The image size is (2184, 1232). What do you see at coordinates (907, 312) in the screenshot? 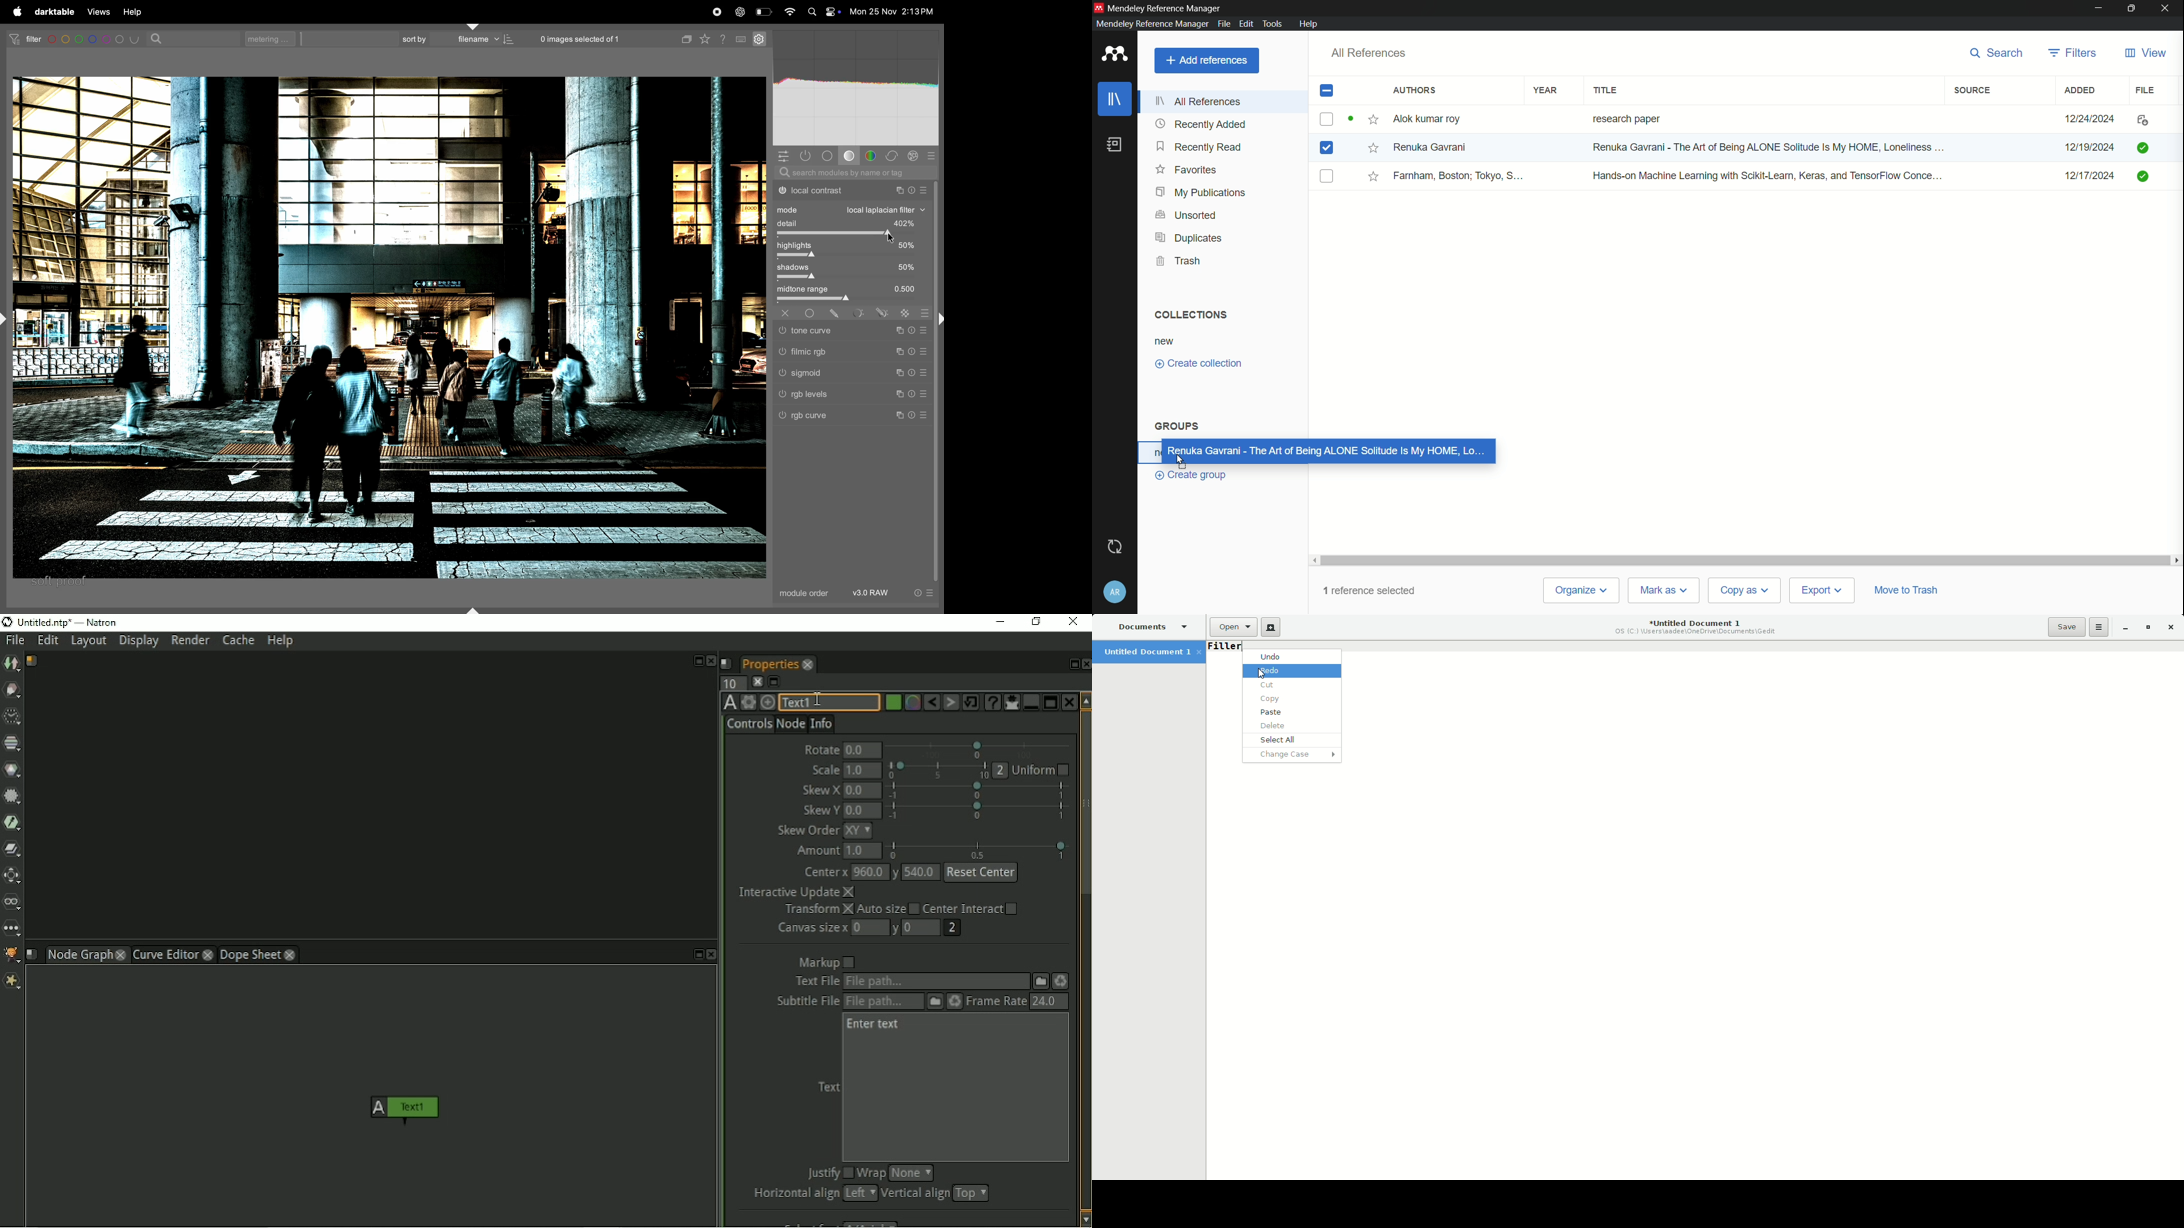
I see `raster mask` at bounding box center [907, 312].